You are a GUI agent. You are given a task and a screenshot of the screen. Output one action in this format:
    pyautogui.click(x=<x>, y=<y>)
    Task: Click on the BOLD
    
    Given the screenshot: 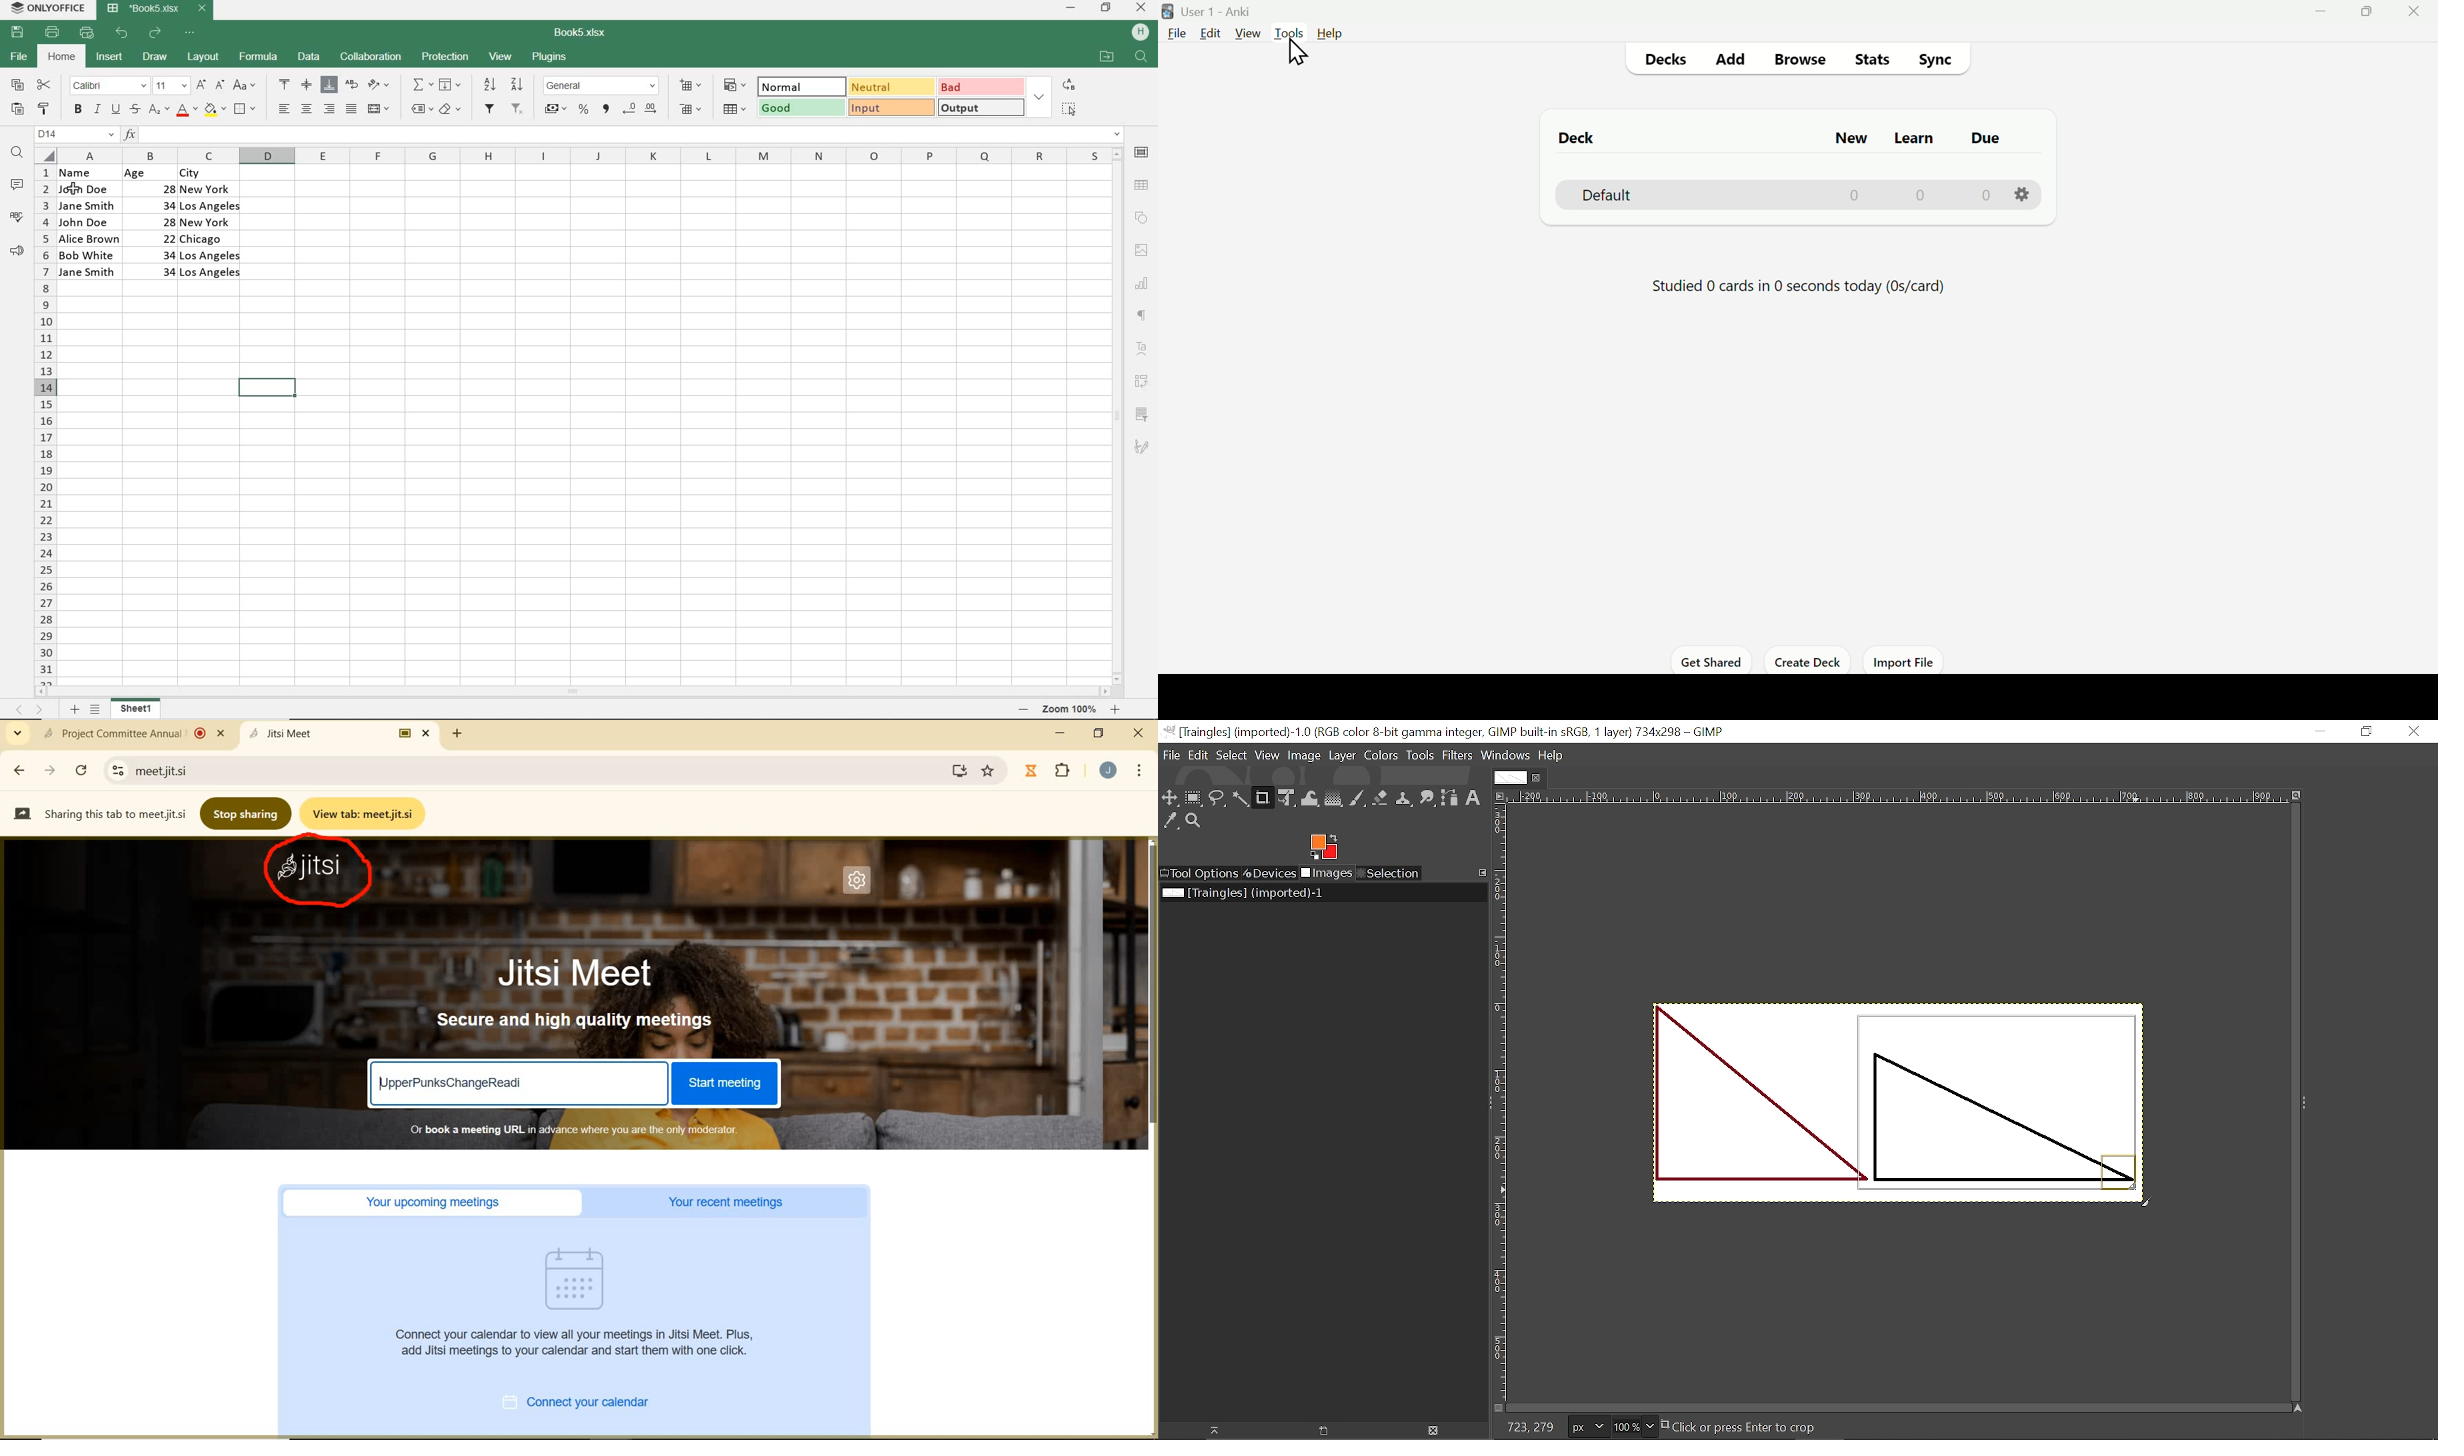 What is the action you would take?
    pyautogui.click(x=77, y=110)
    